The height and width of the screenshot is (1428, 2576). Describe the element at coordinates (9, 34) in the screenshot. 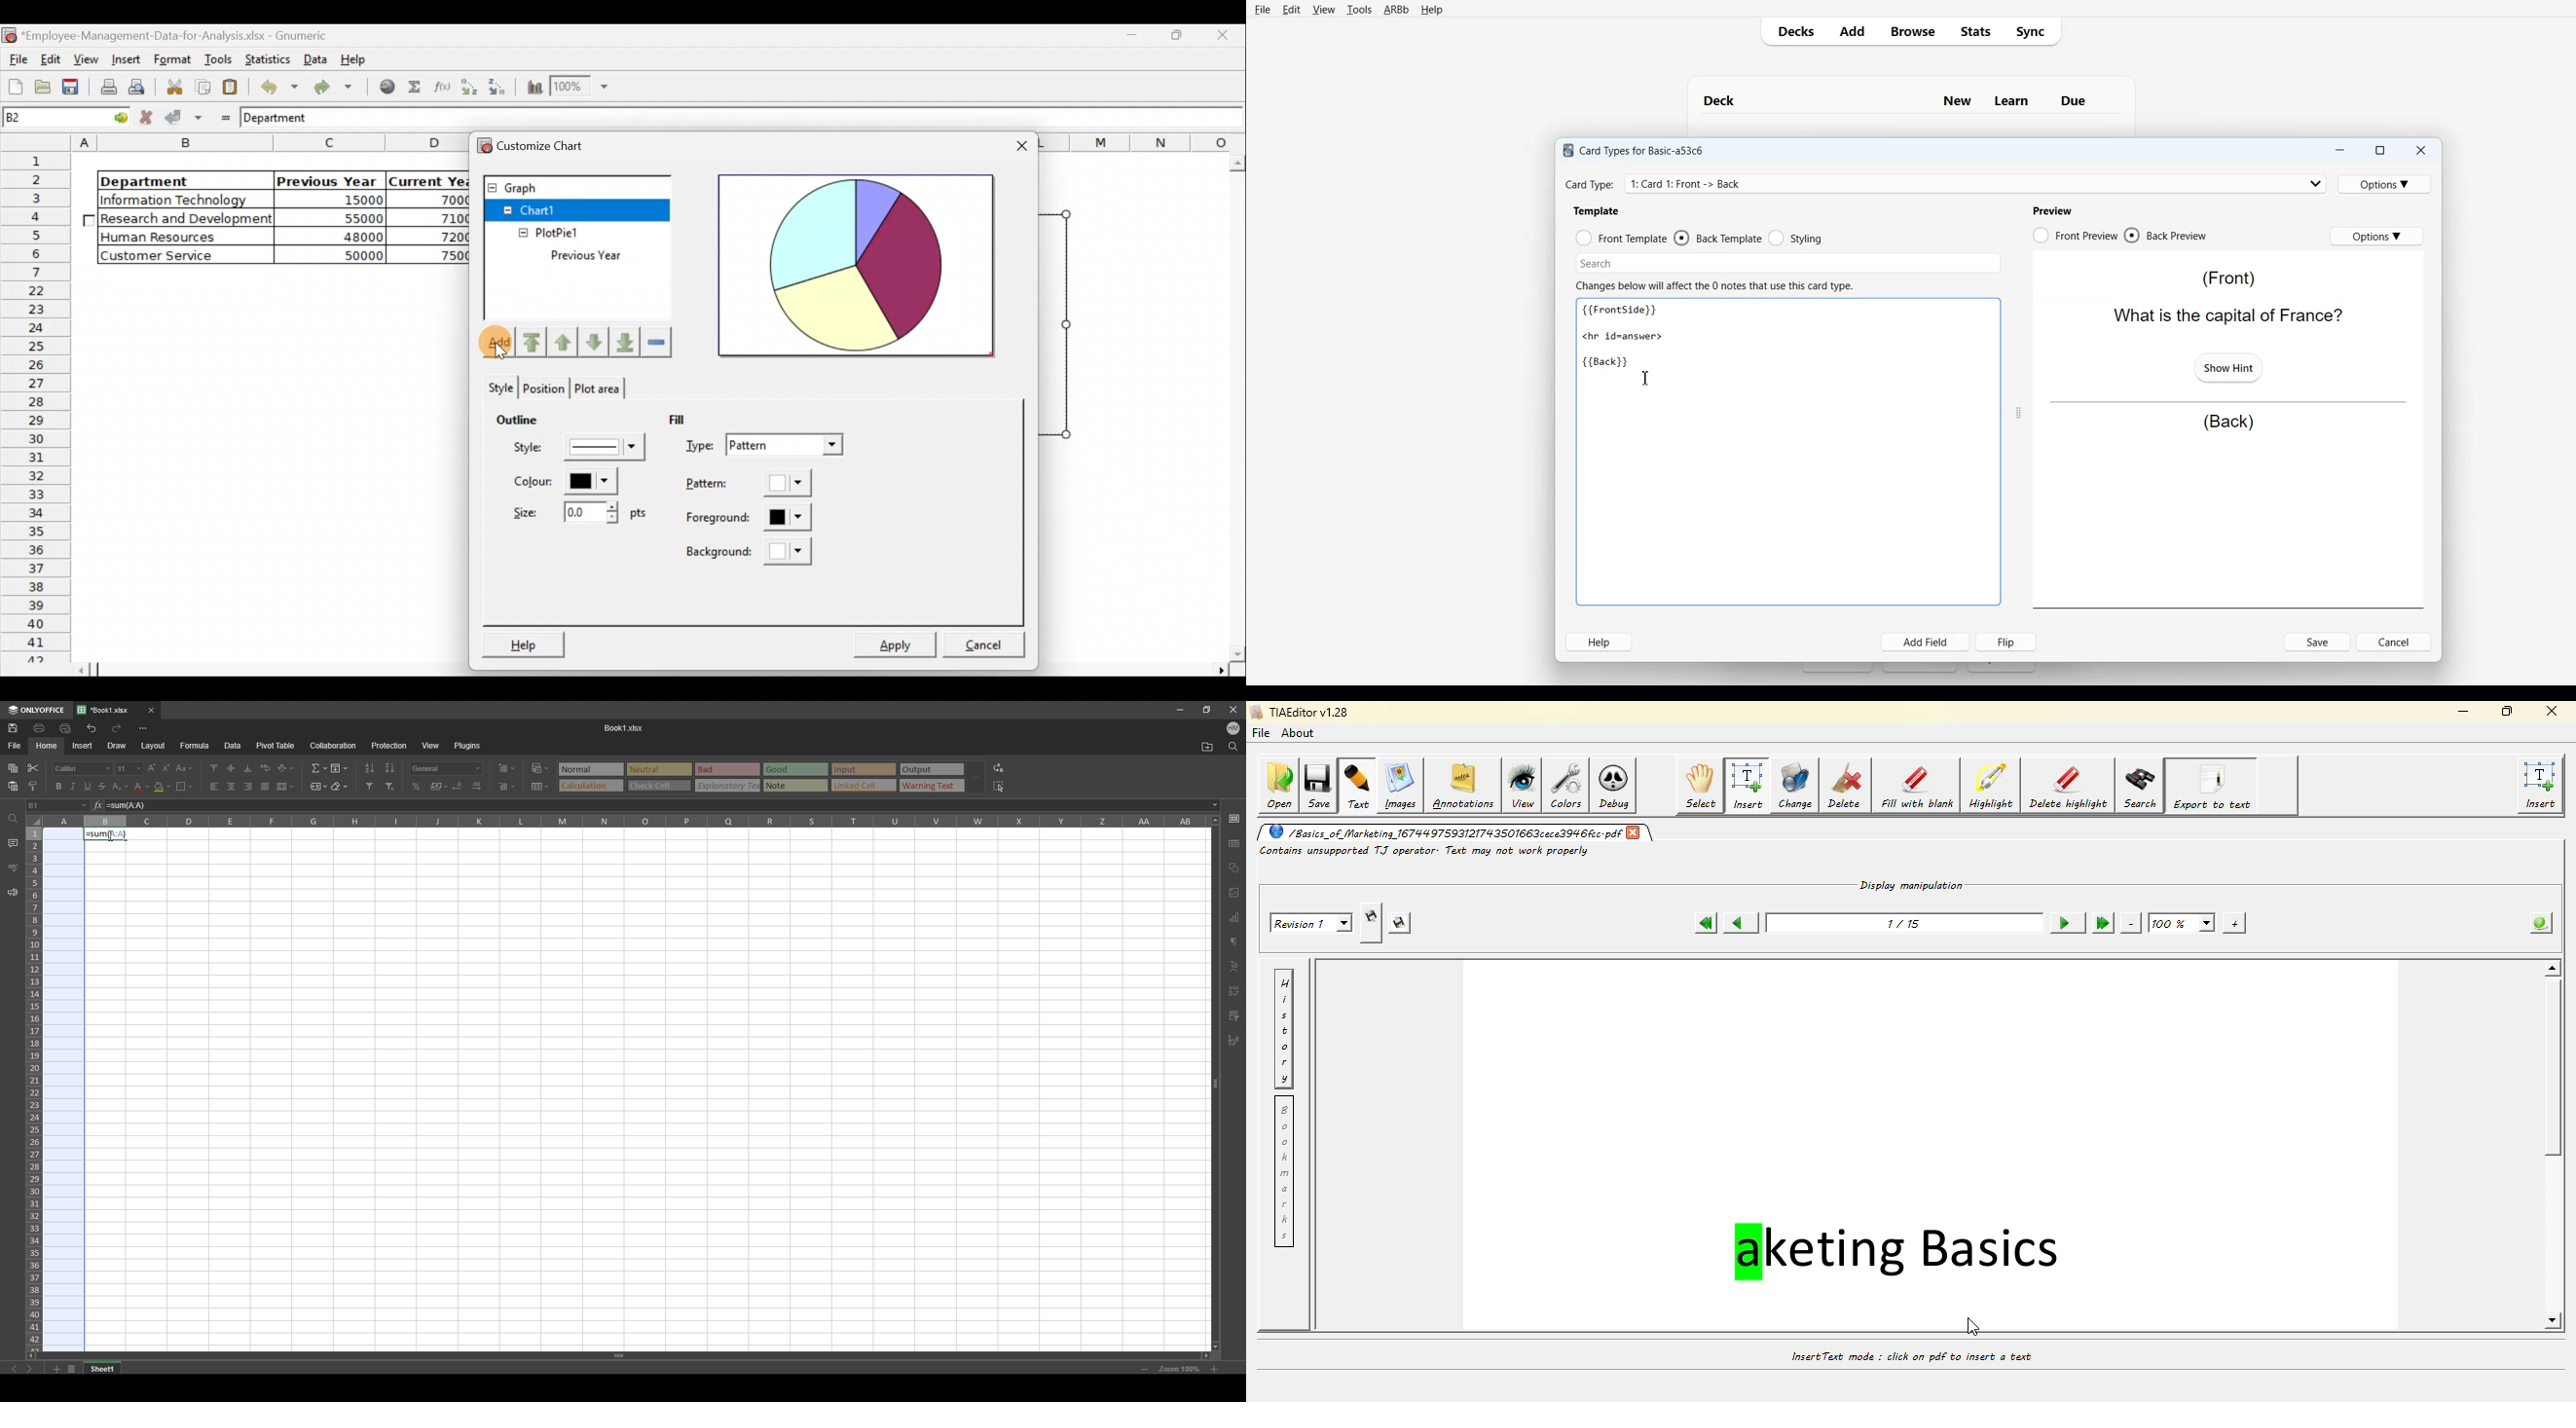

I see `Gnumeric logo` at that location.